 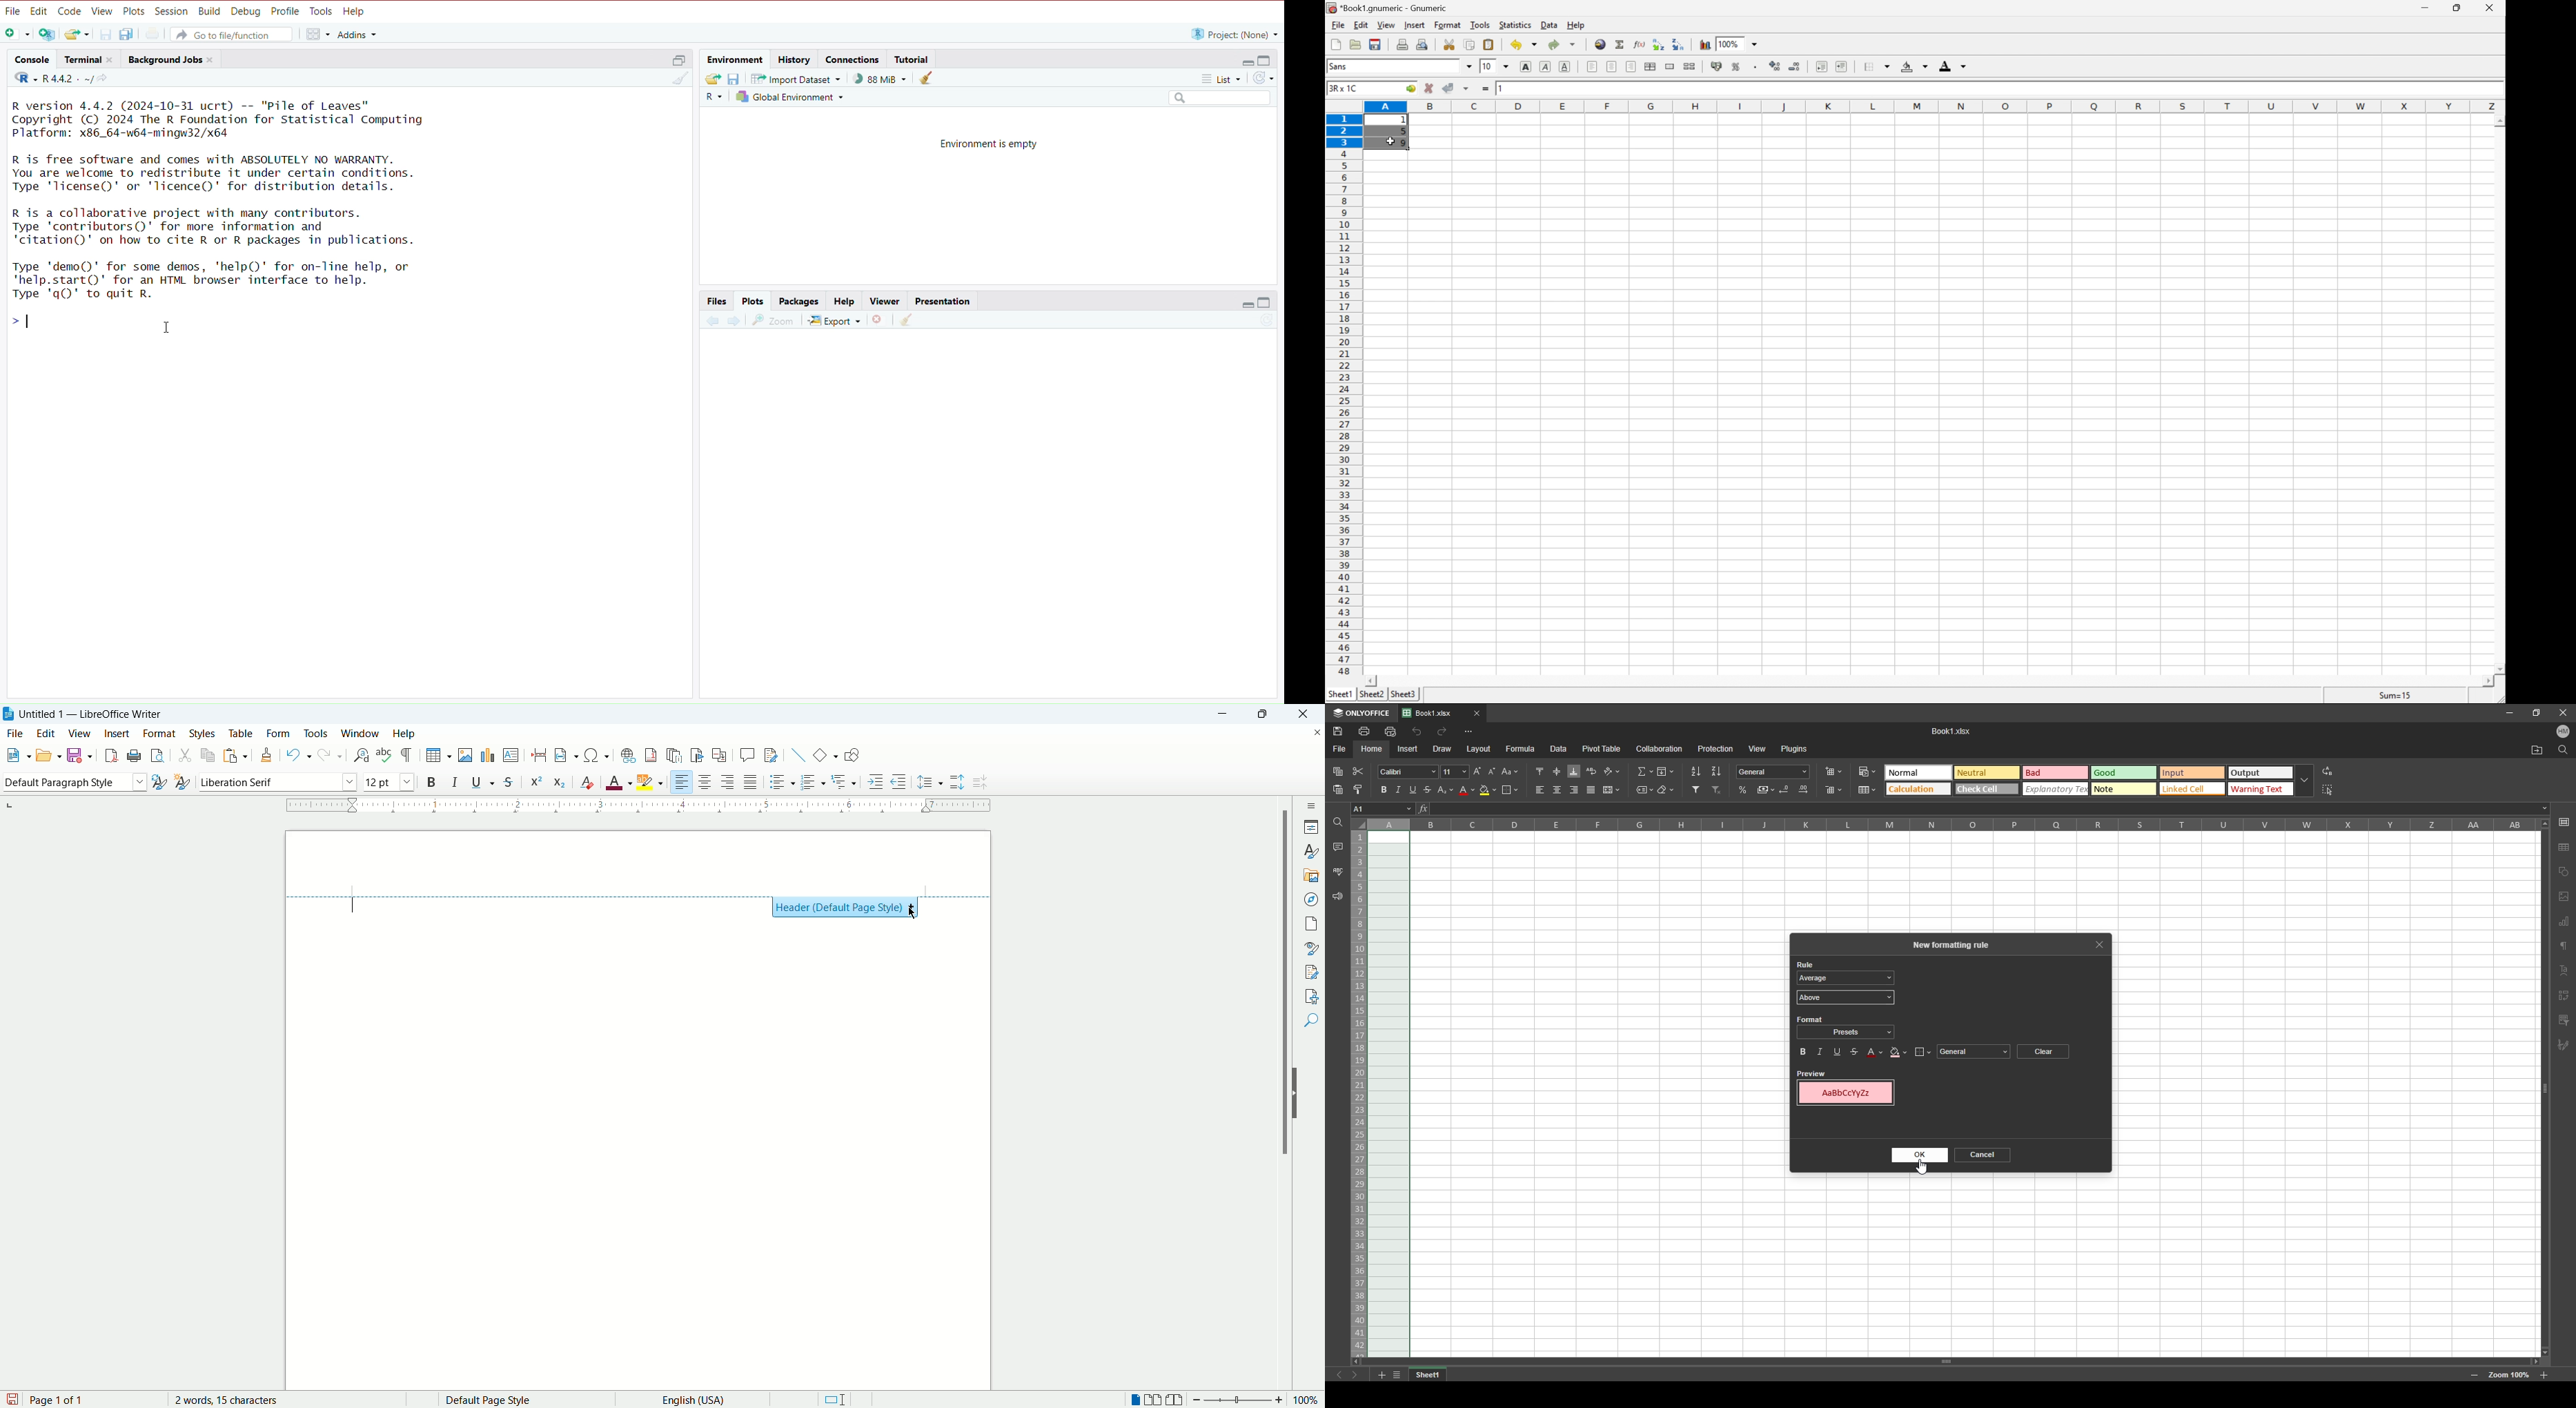 I want to click on Addins, so click(x=357, y=35).